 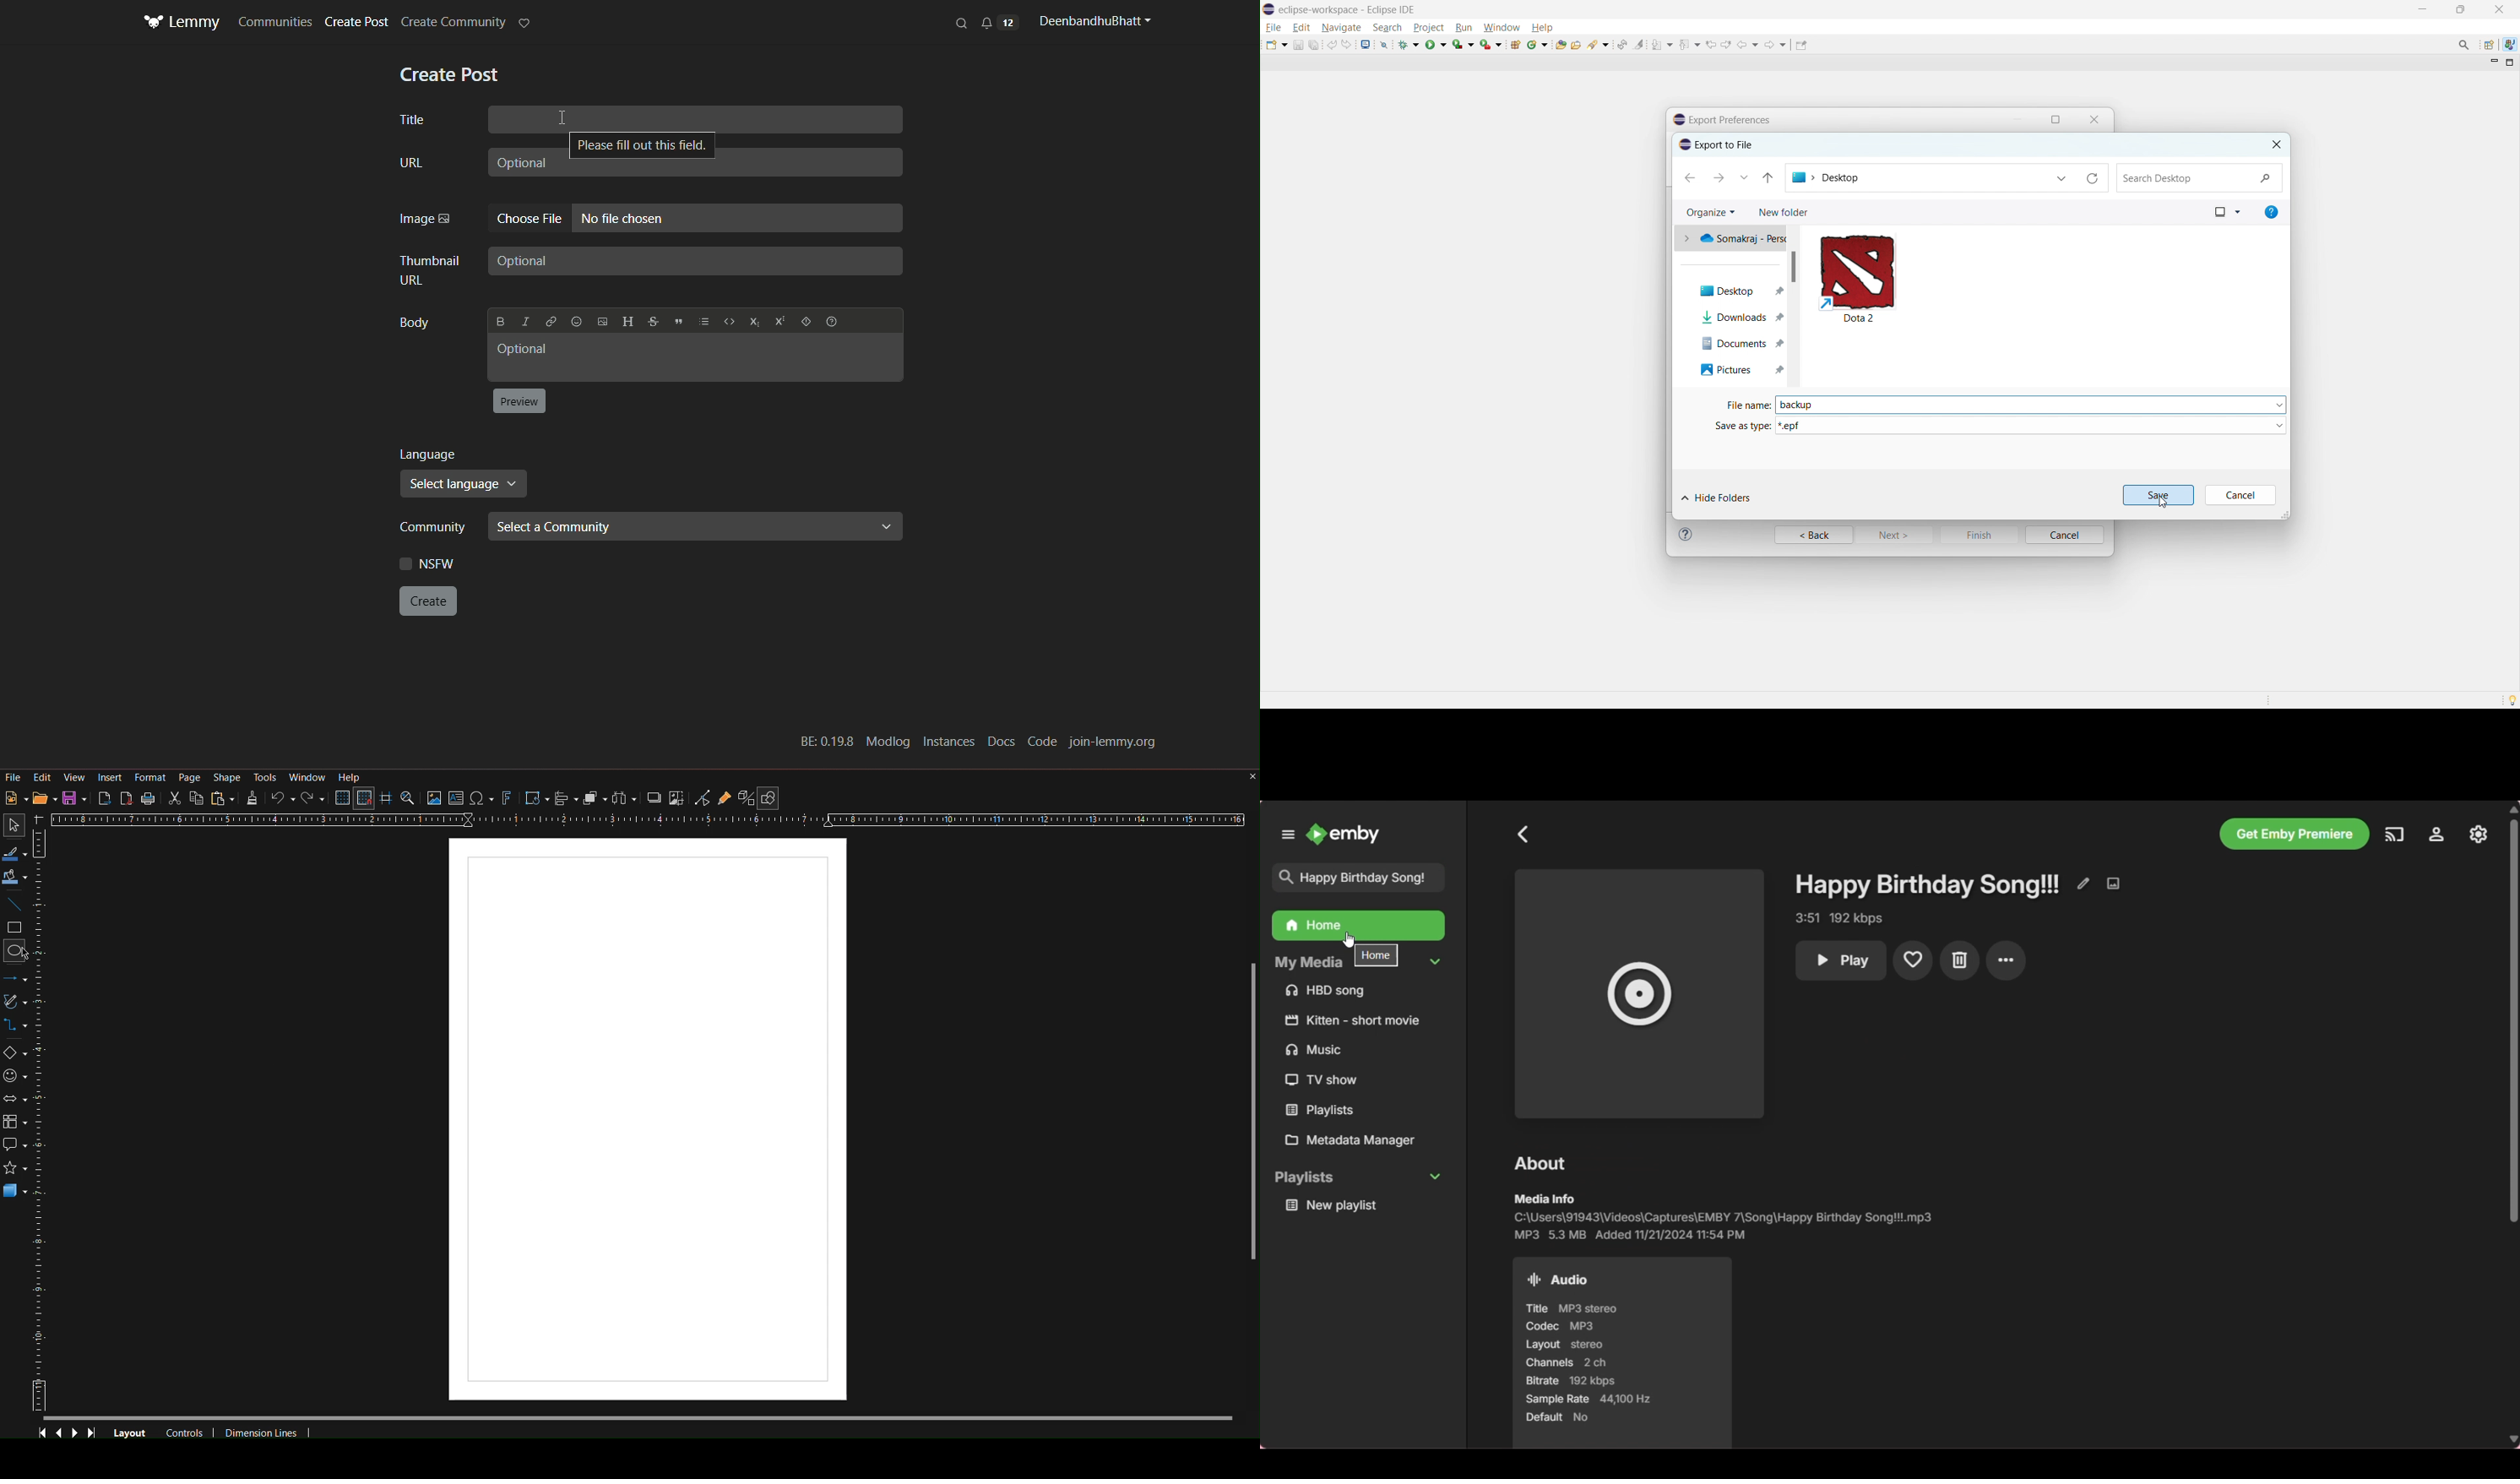 I want to click on window, so click(x=1502, y=28).